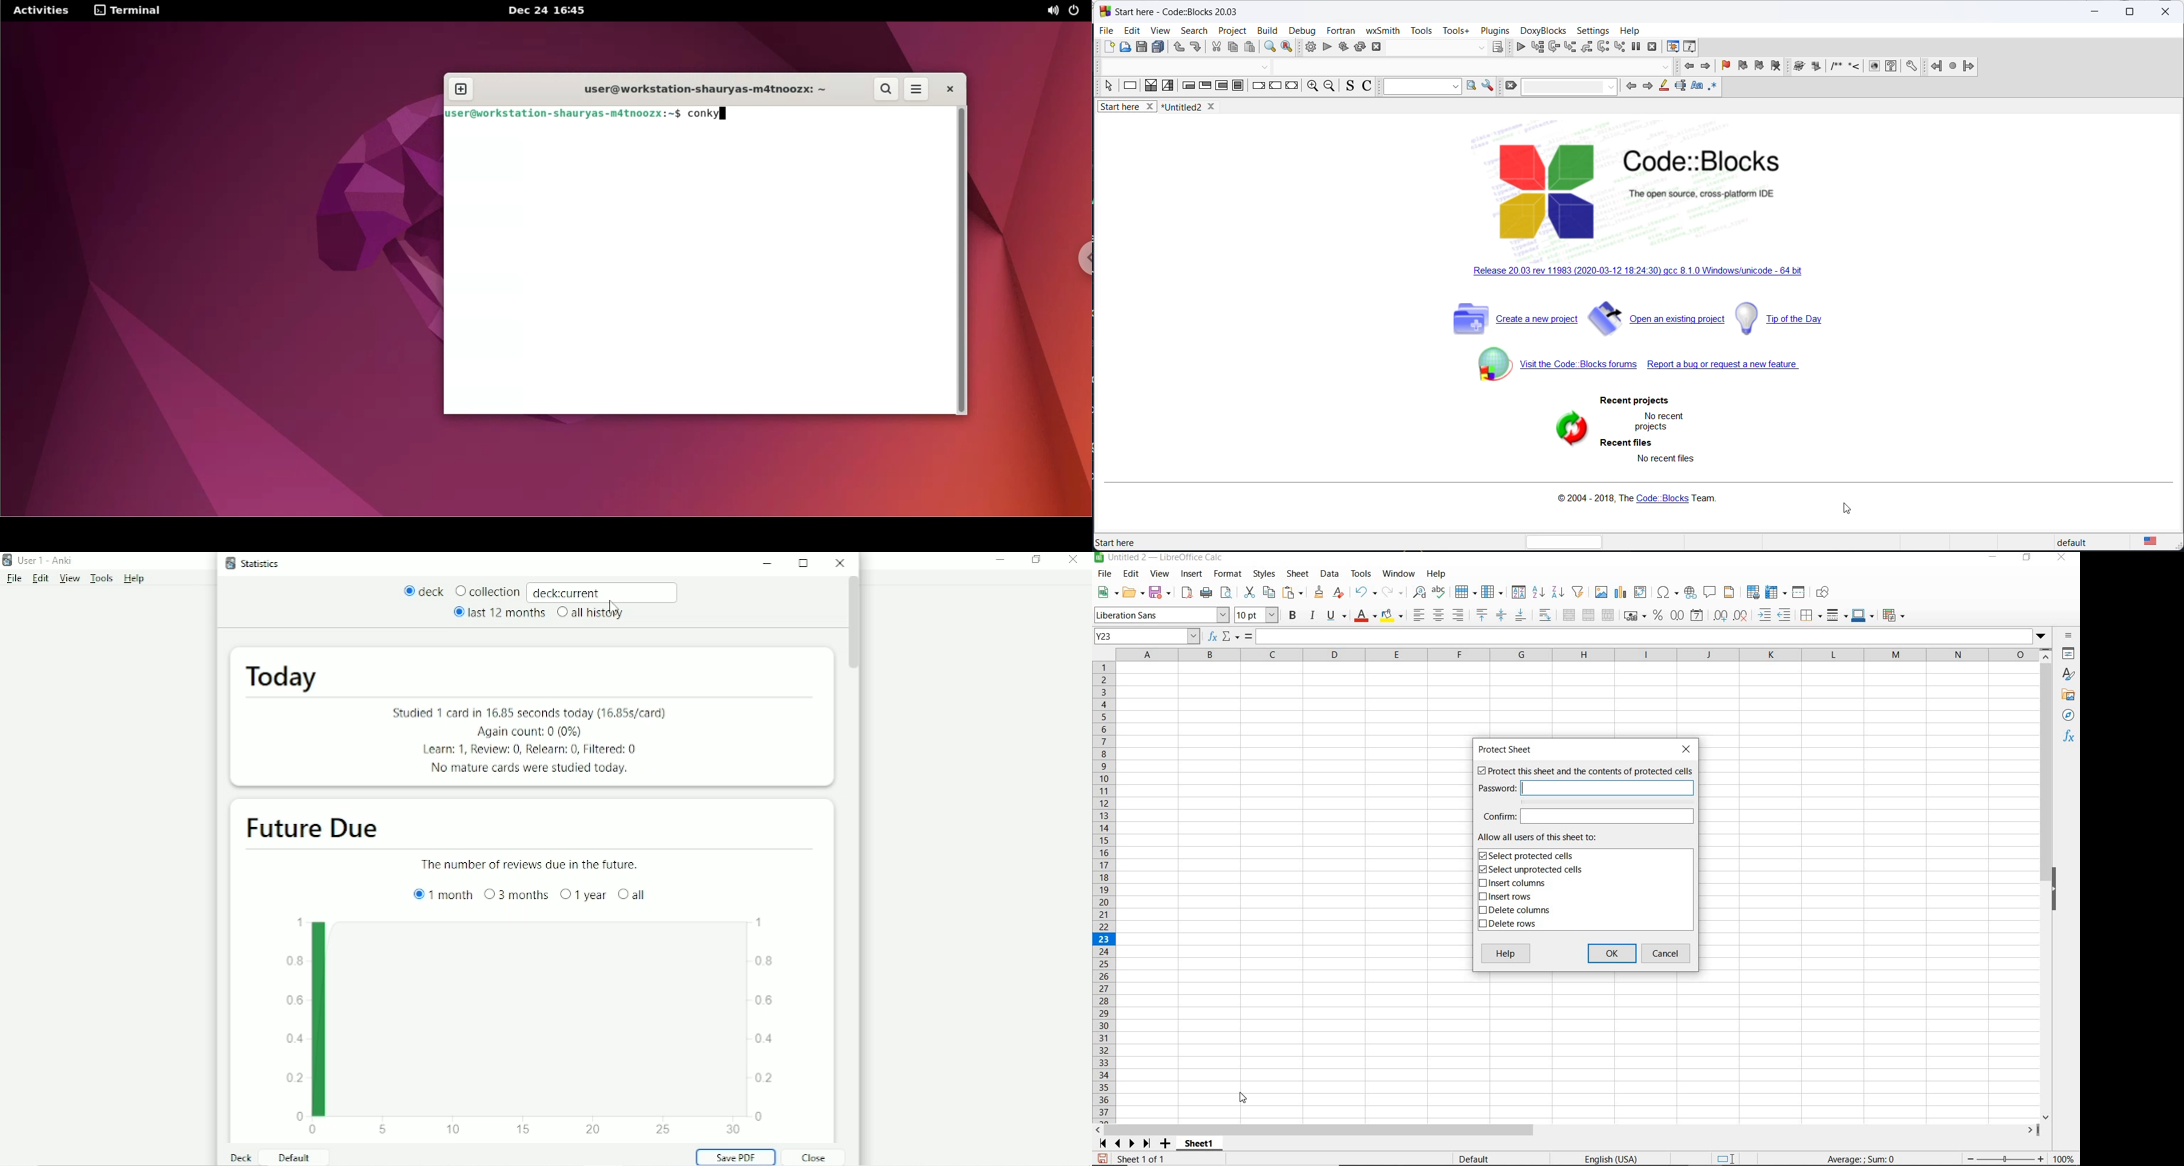  What do you see at coordinates (1159, 31) in the screenshot?
I see `view` at bounding box center [1159, 31].